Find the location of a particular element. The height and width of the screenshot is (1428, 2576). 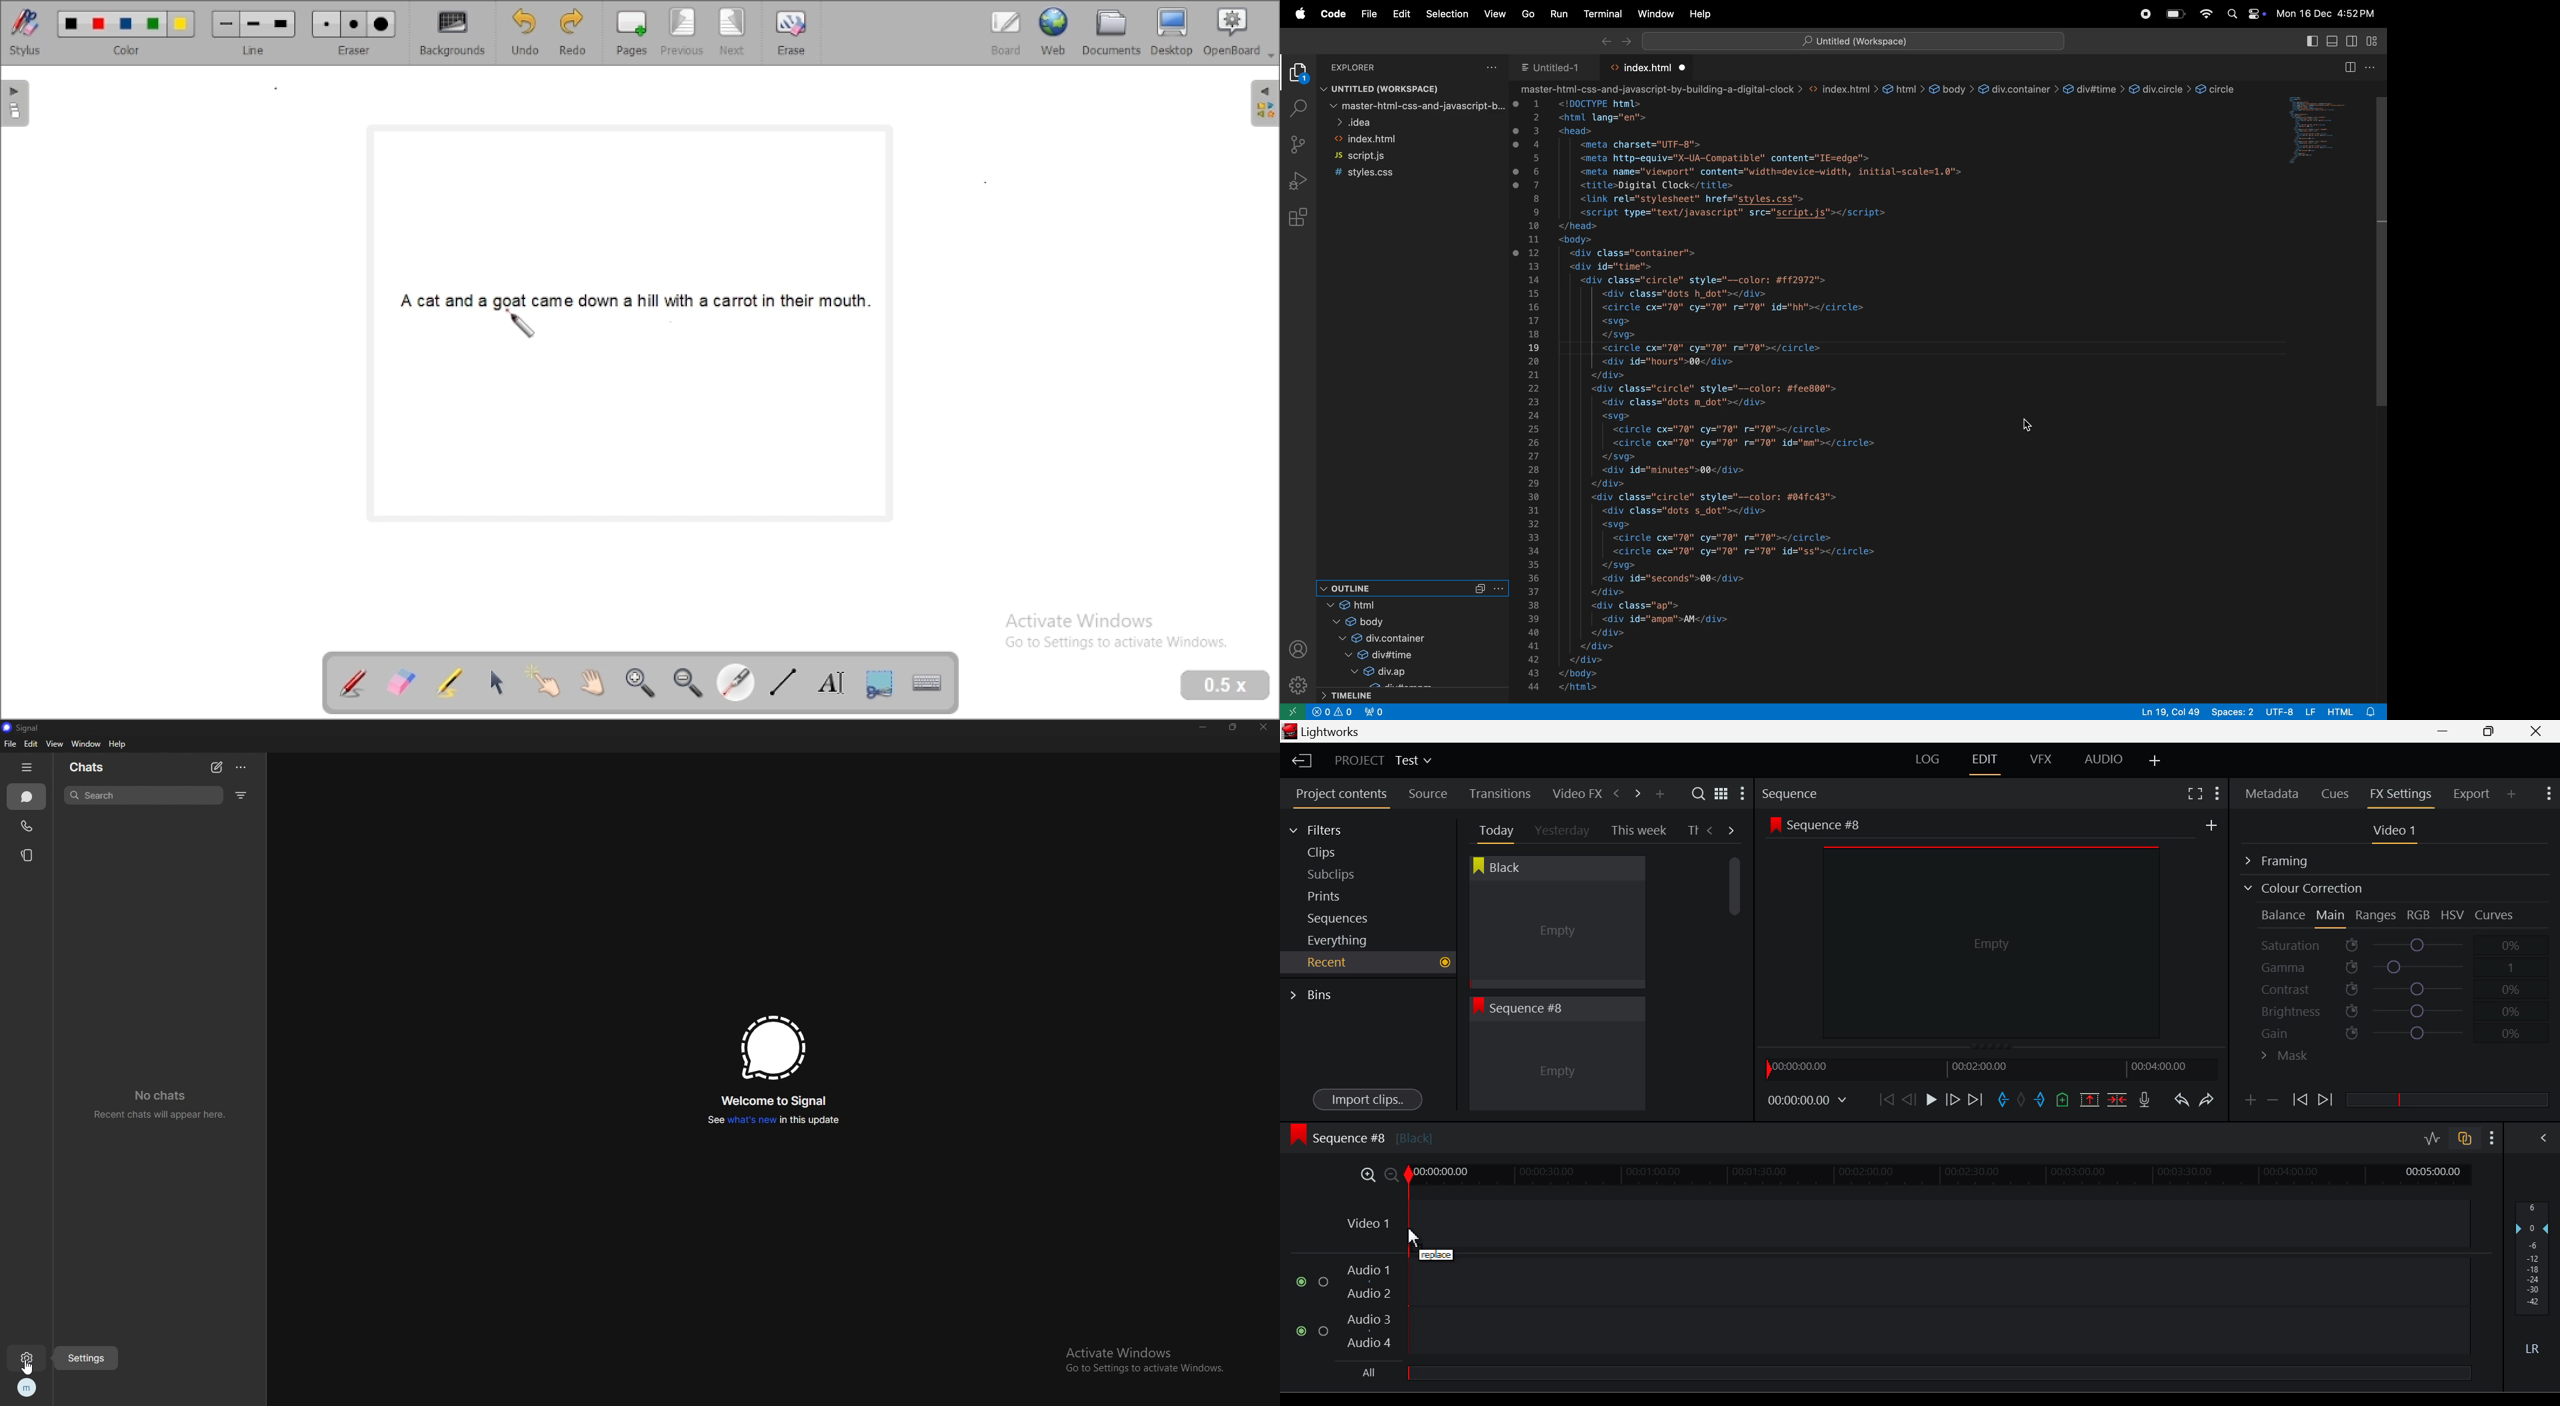

Today Tab Open is located at coordinates (1493, 830).